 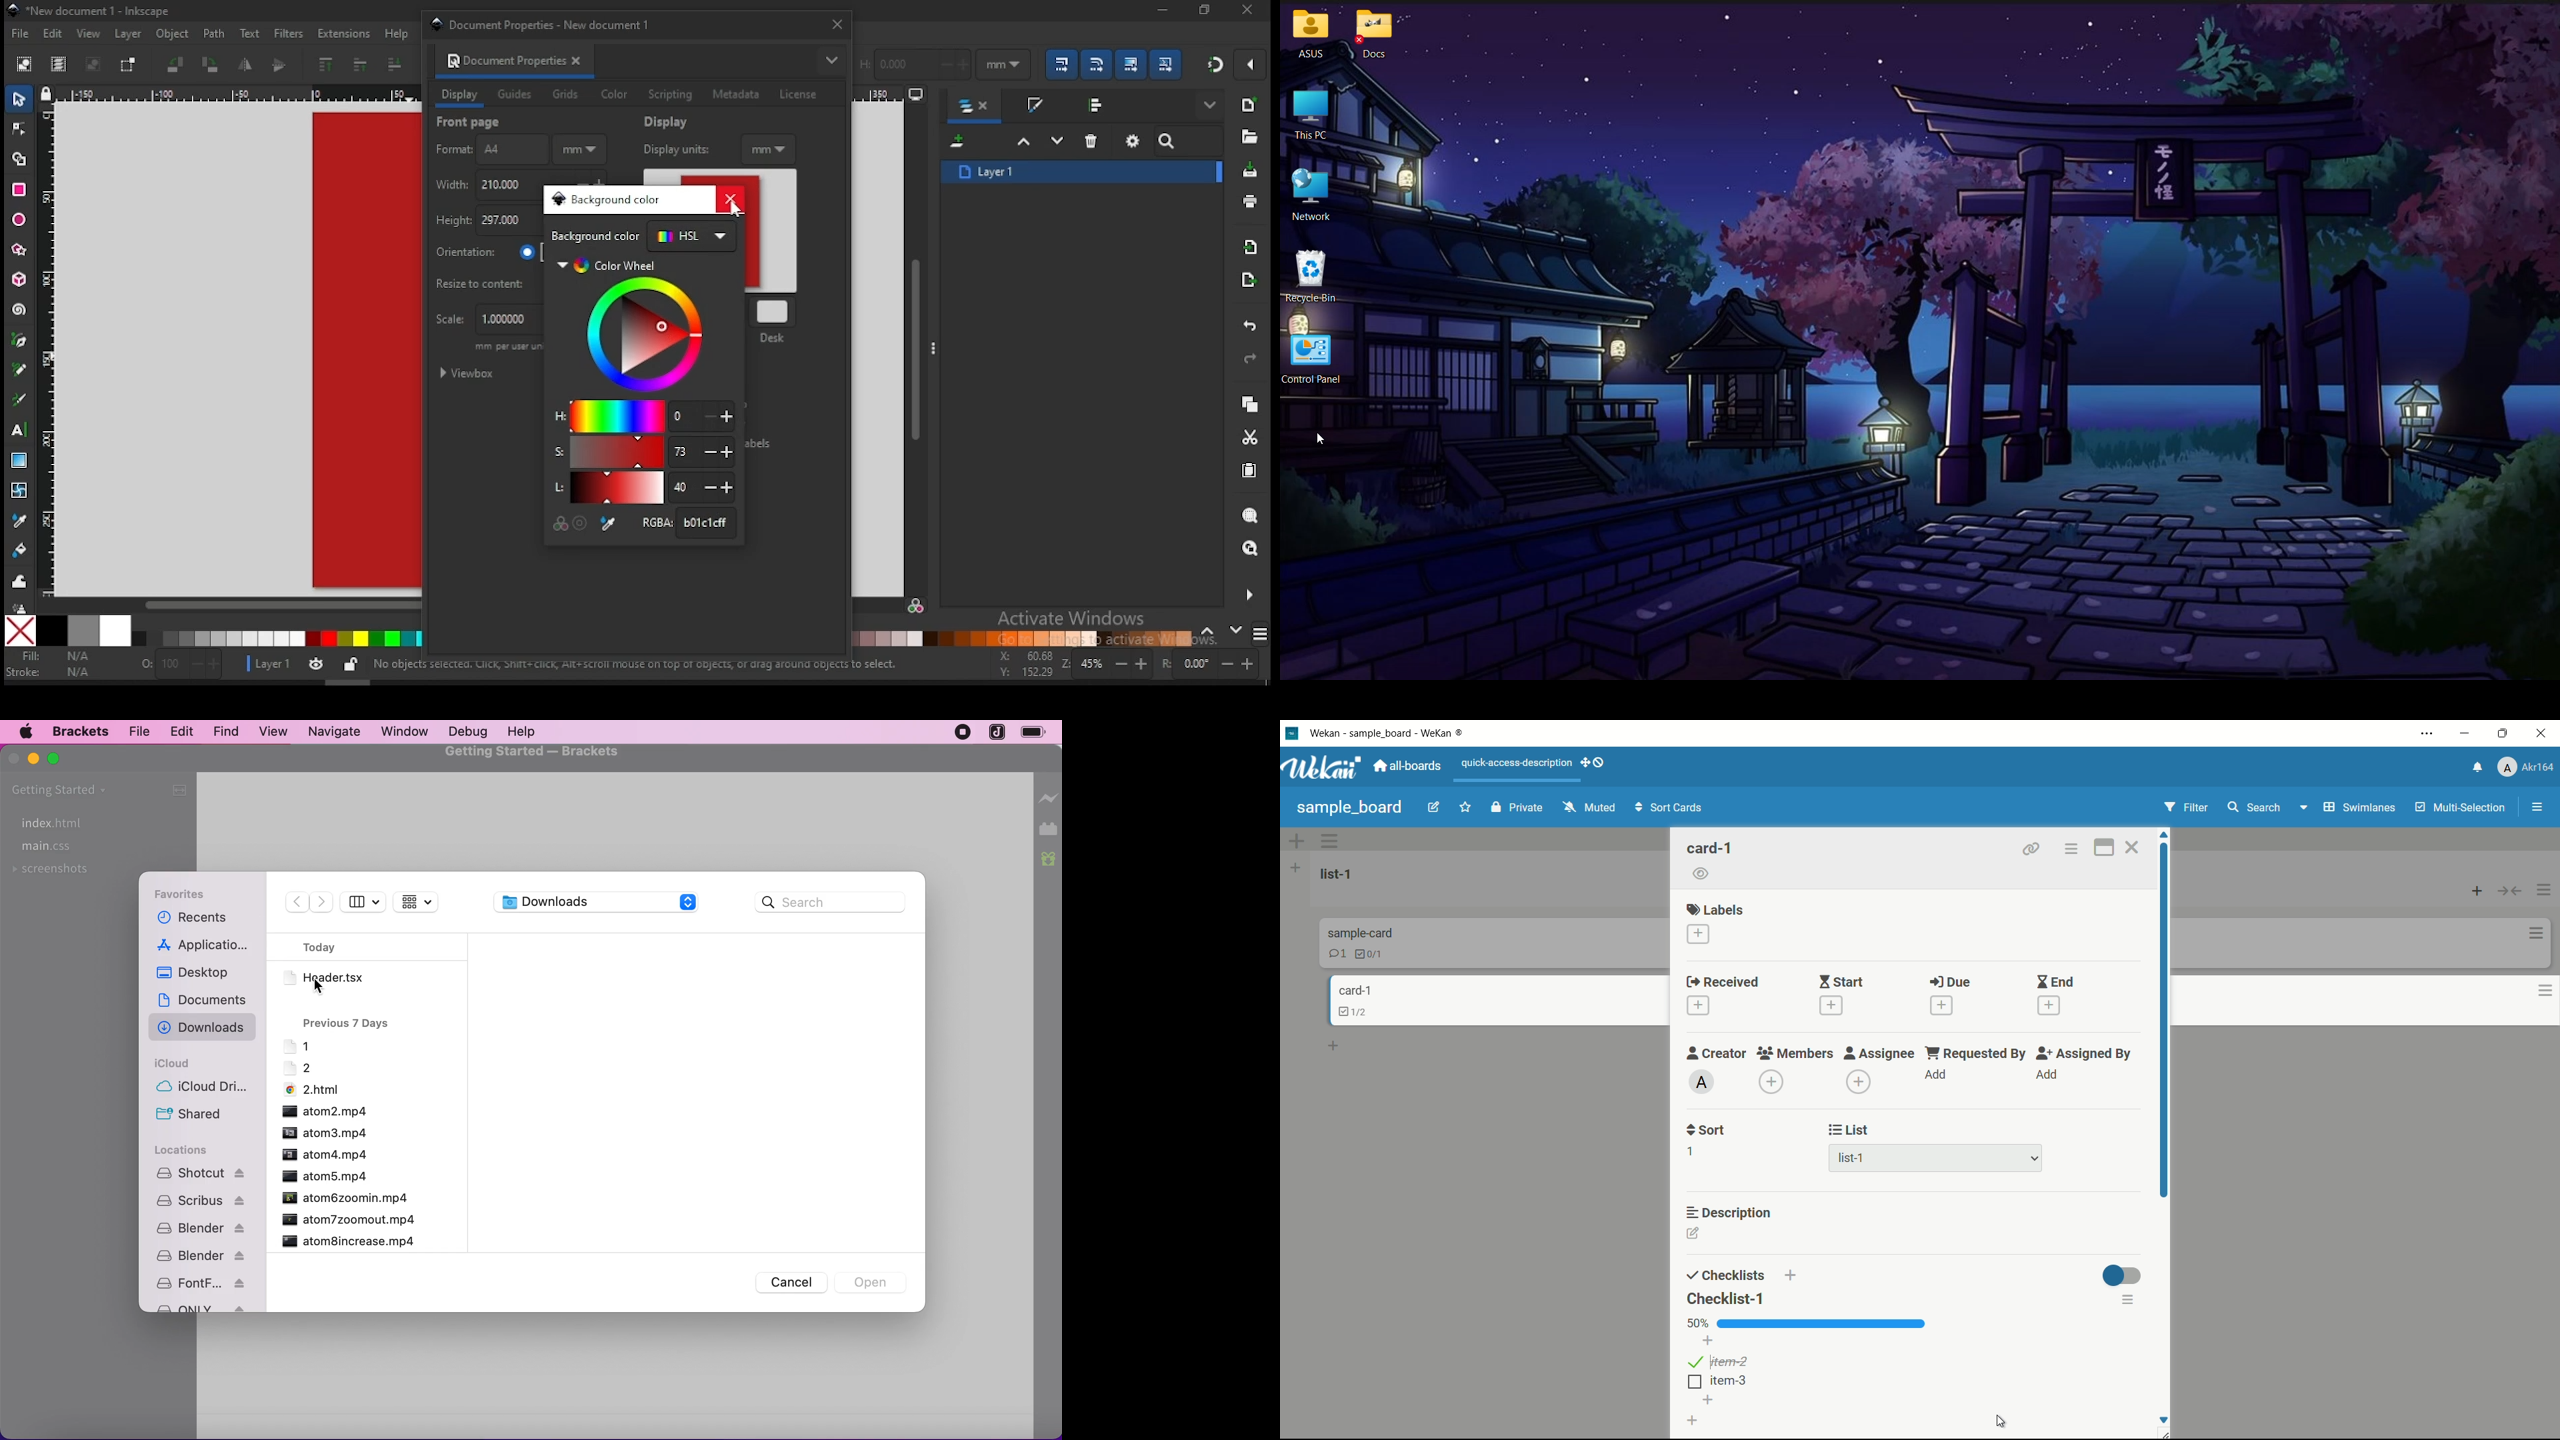 What do you see at coordinates (128, 65) in the screenshot?
I see `toggle selection box to select all touched objects` at bounding box center [128, 65].